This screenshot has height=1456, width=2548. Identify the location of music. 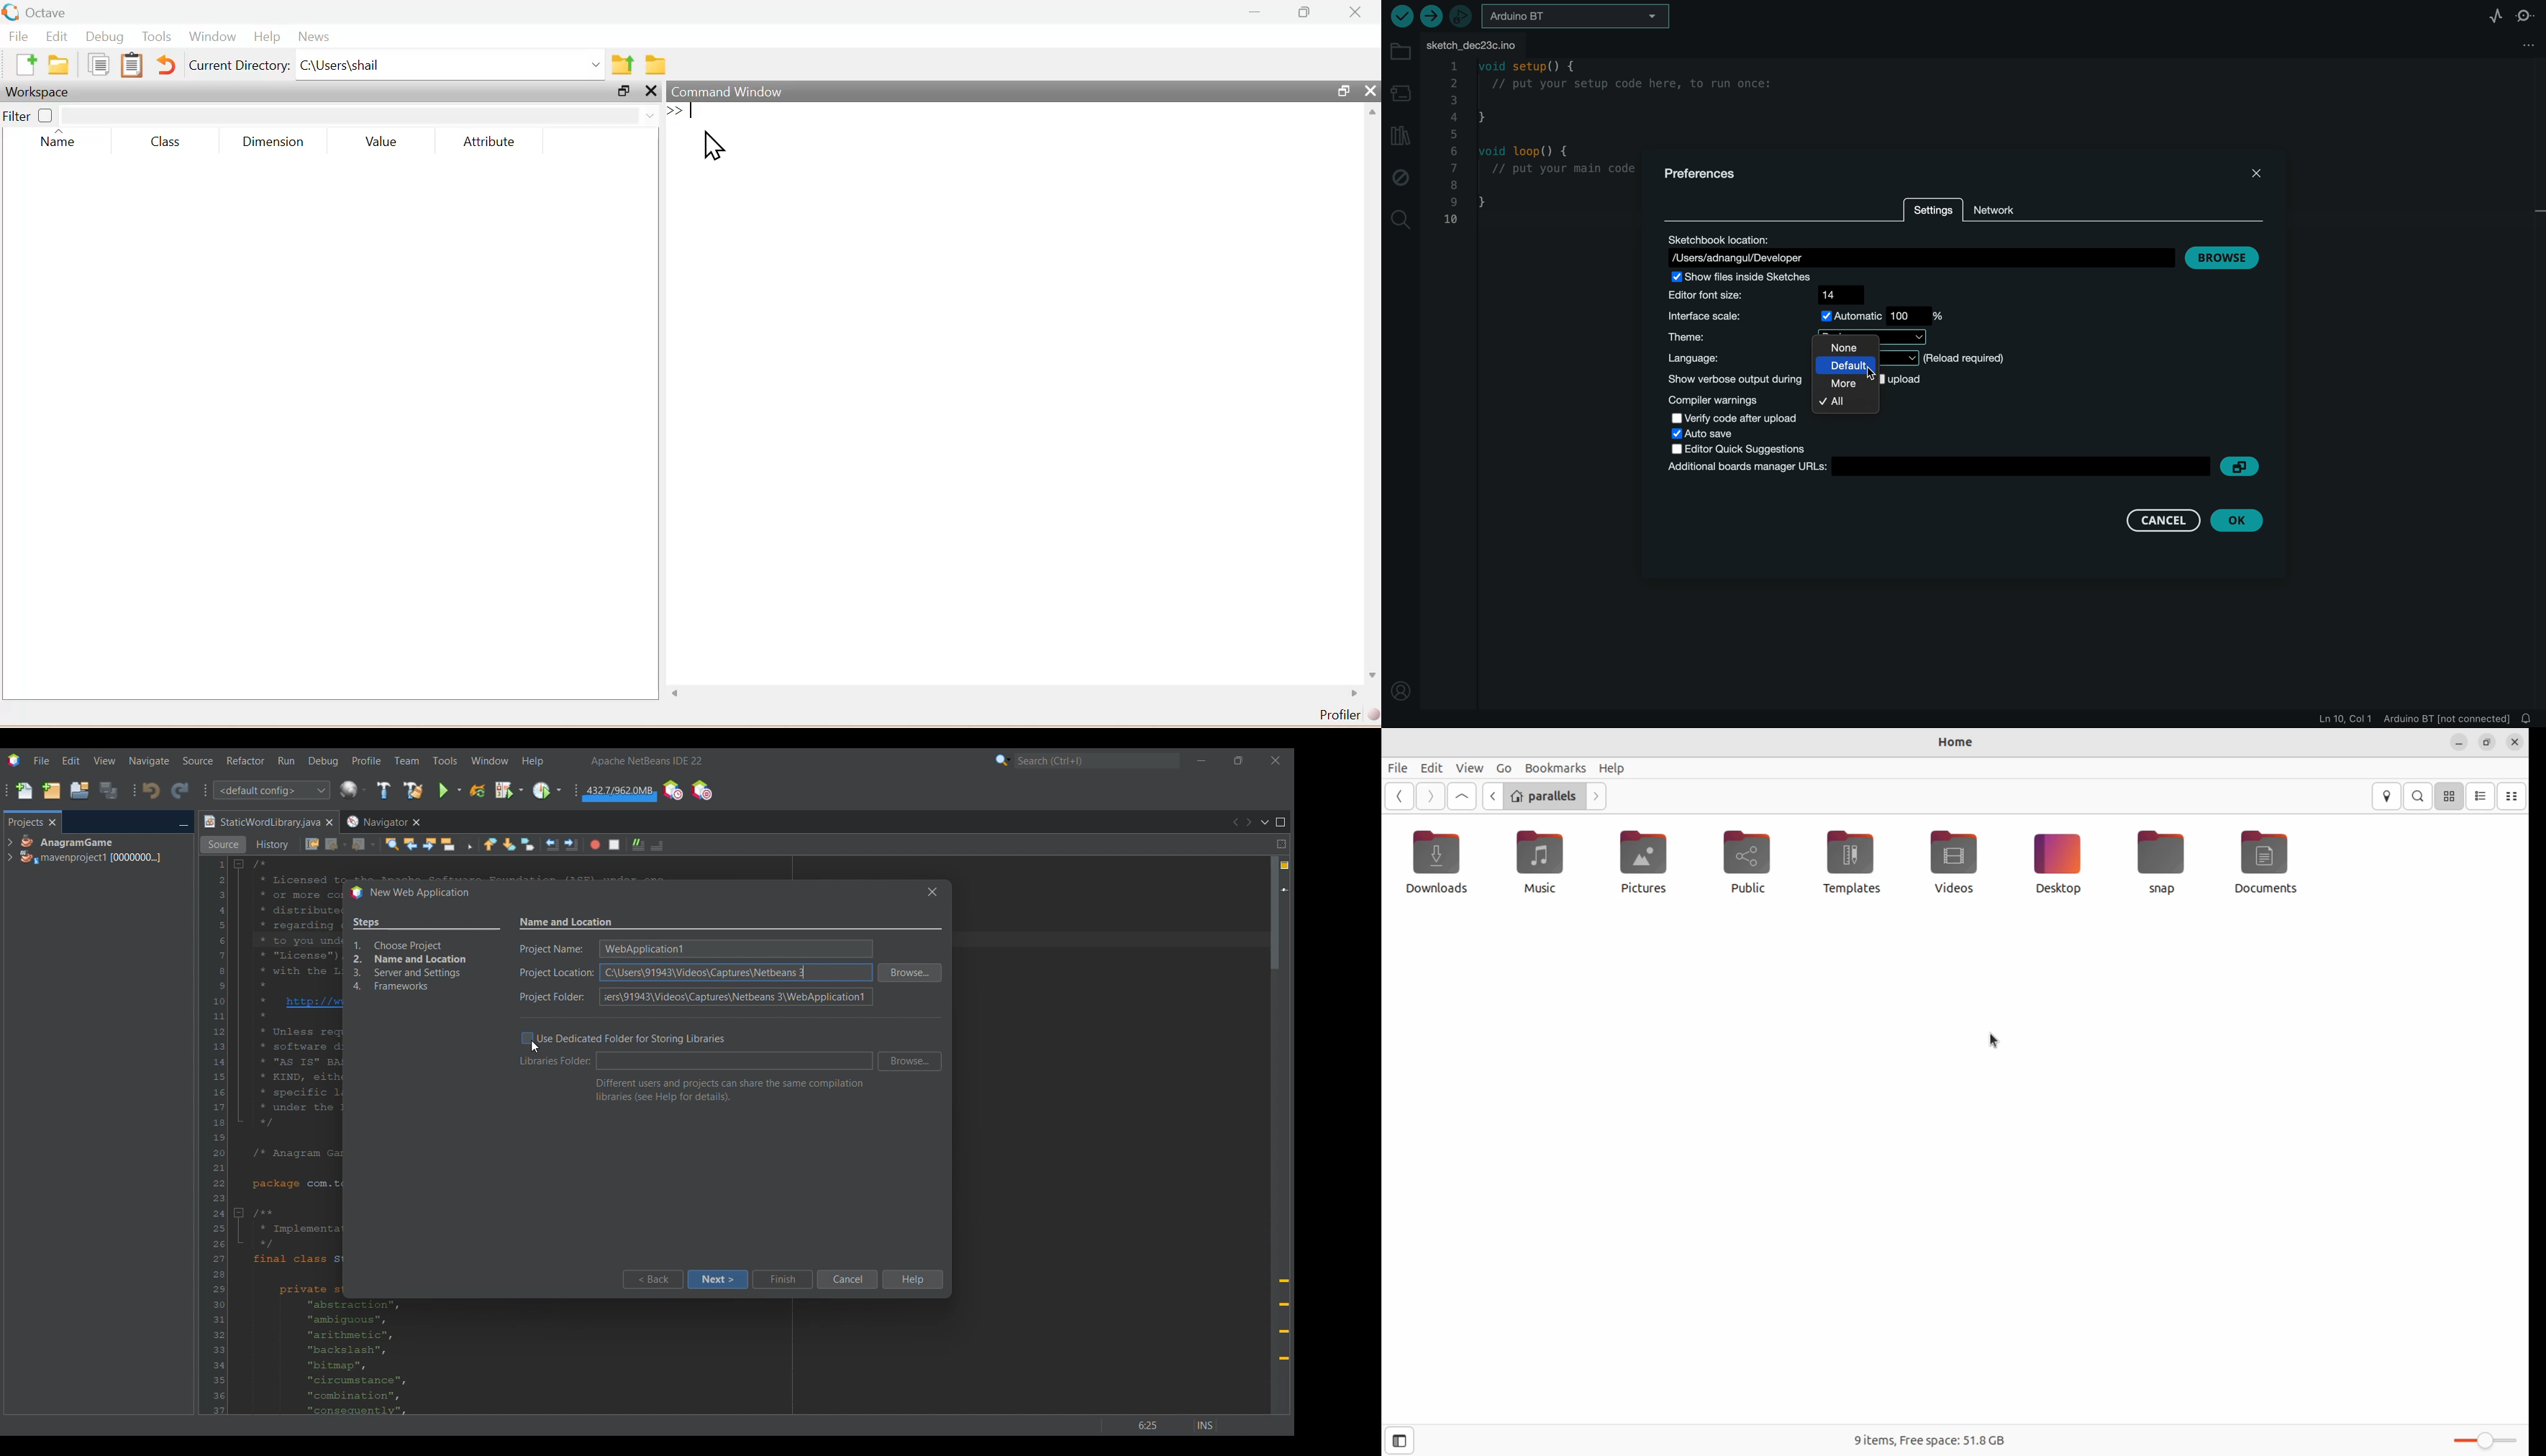
(1543, 860).